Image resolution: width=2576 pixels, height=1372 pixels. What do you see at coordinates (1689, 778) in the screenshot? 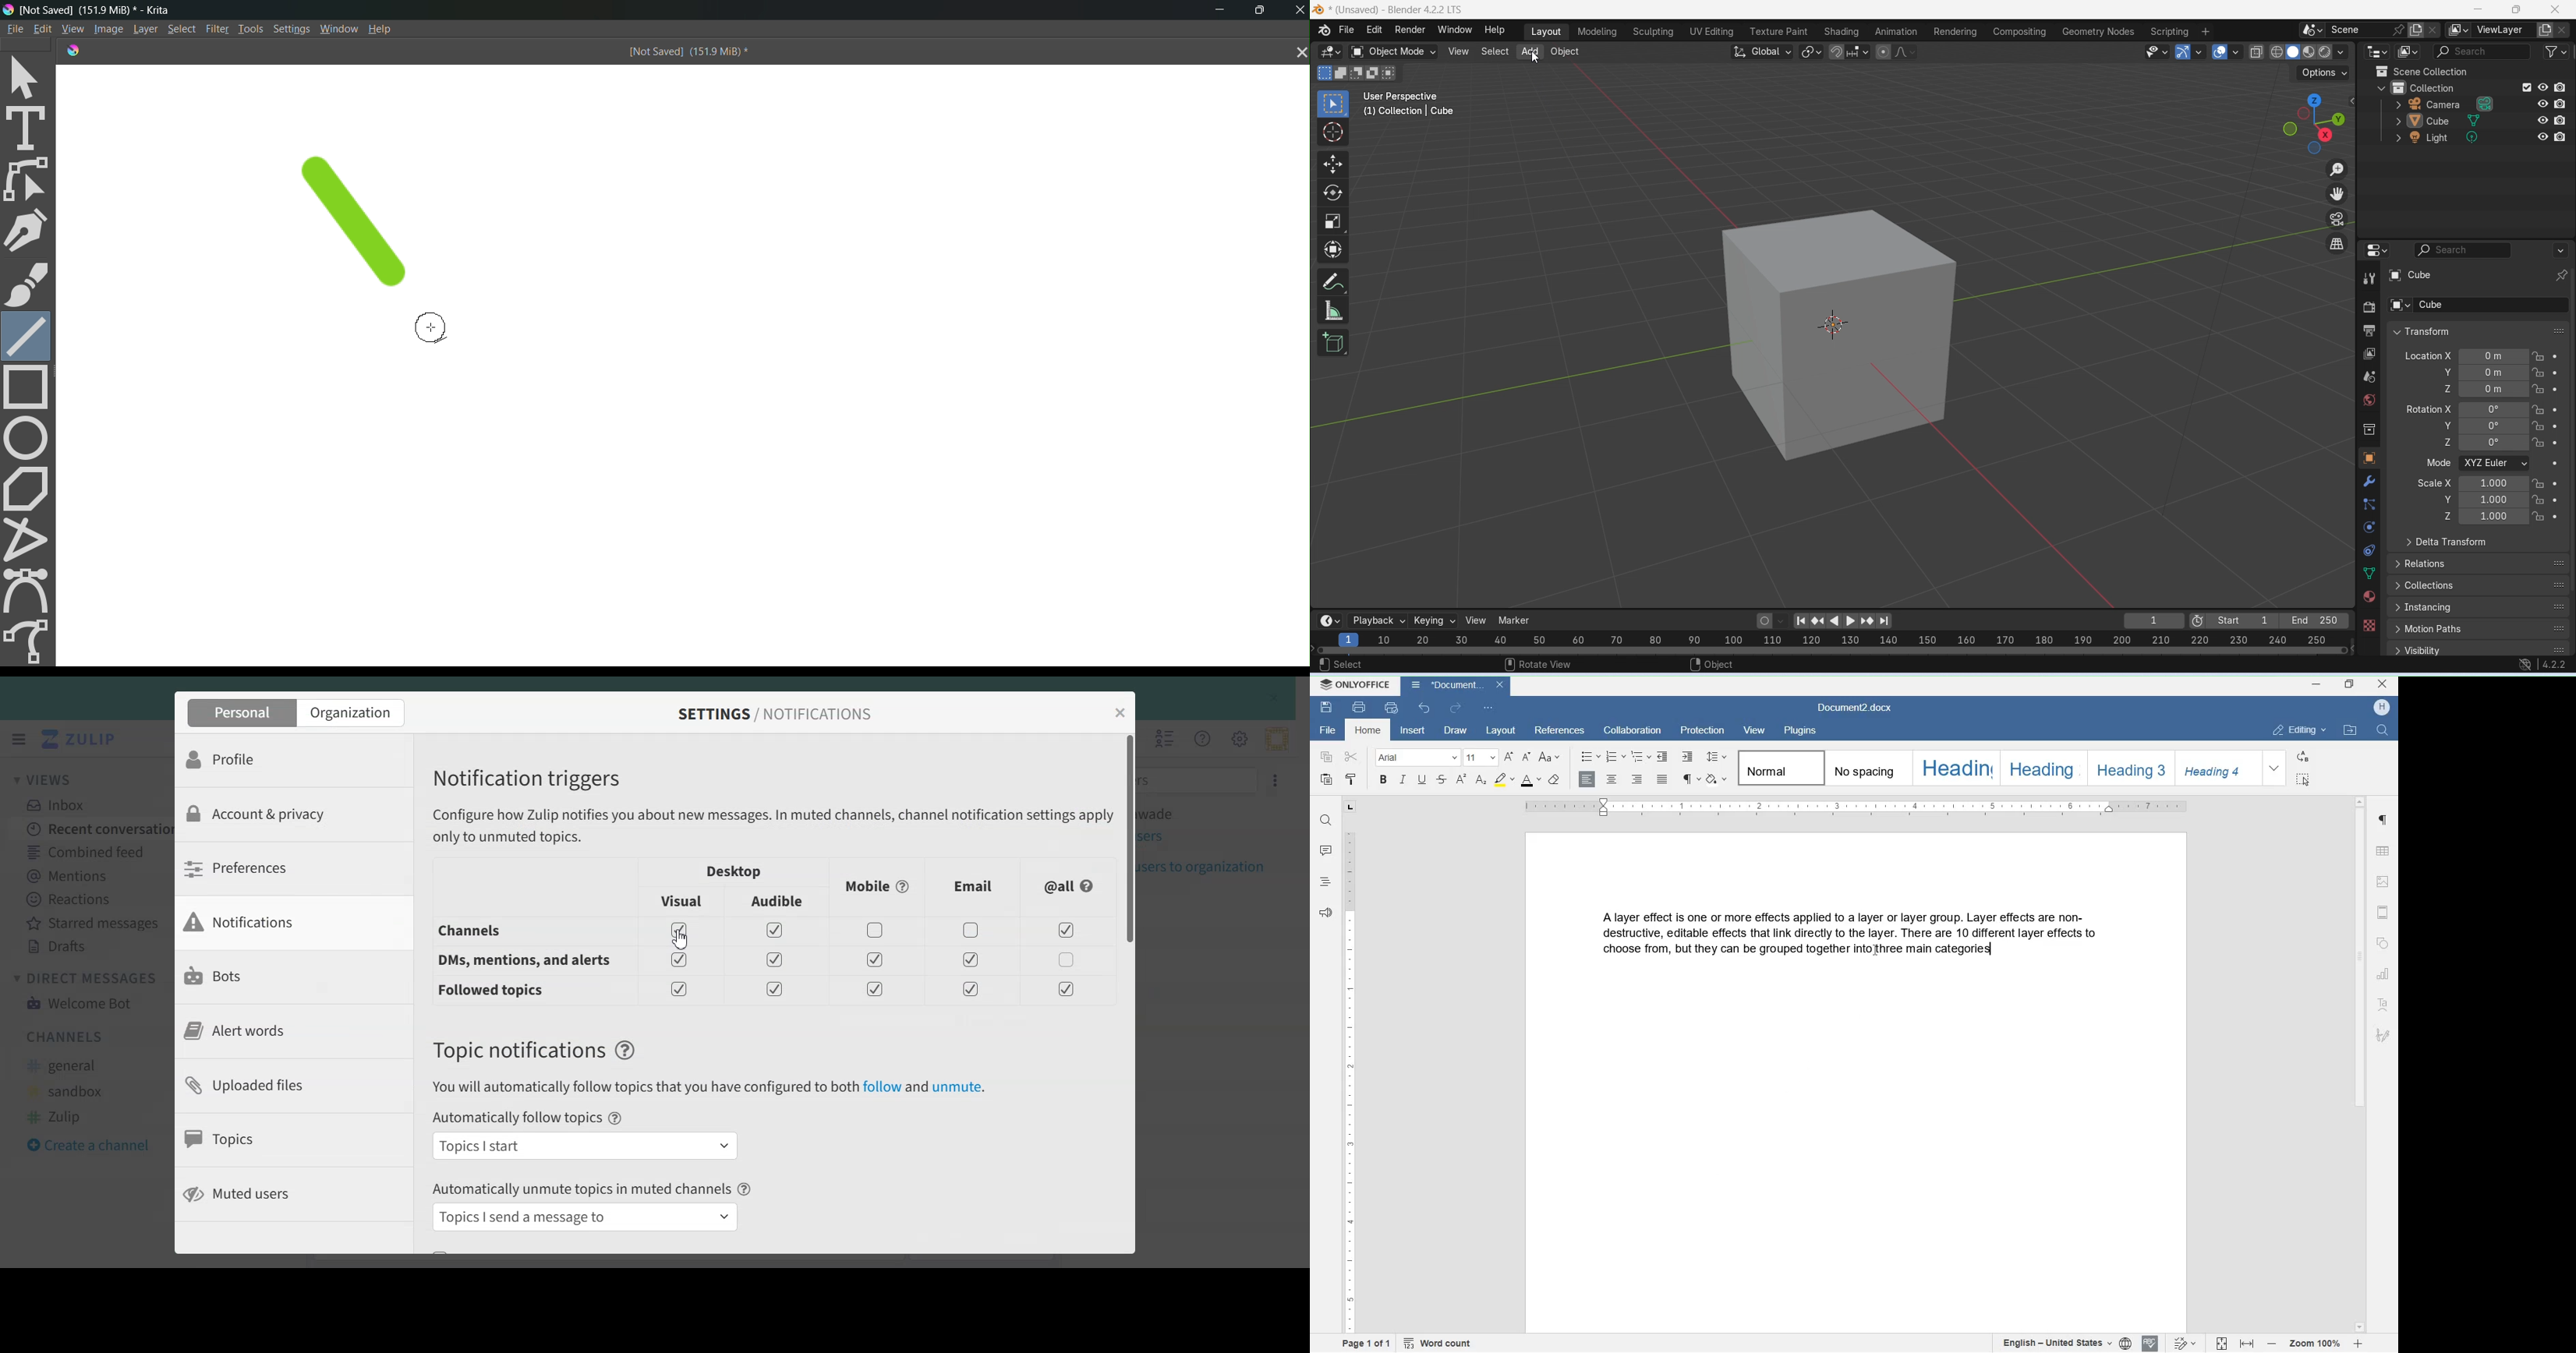
I see `non printing character` at bounding box center [1689, 778].